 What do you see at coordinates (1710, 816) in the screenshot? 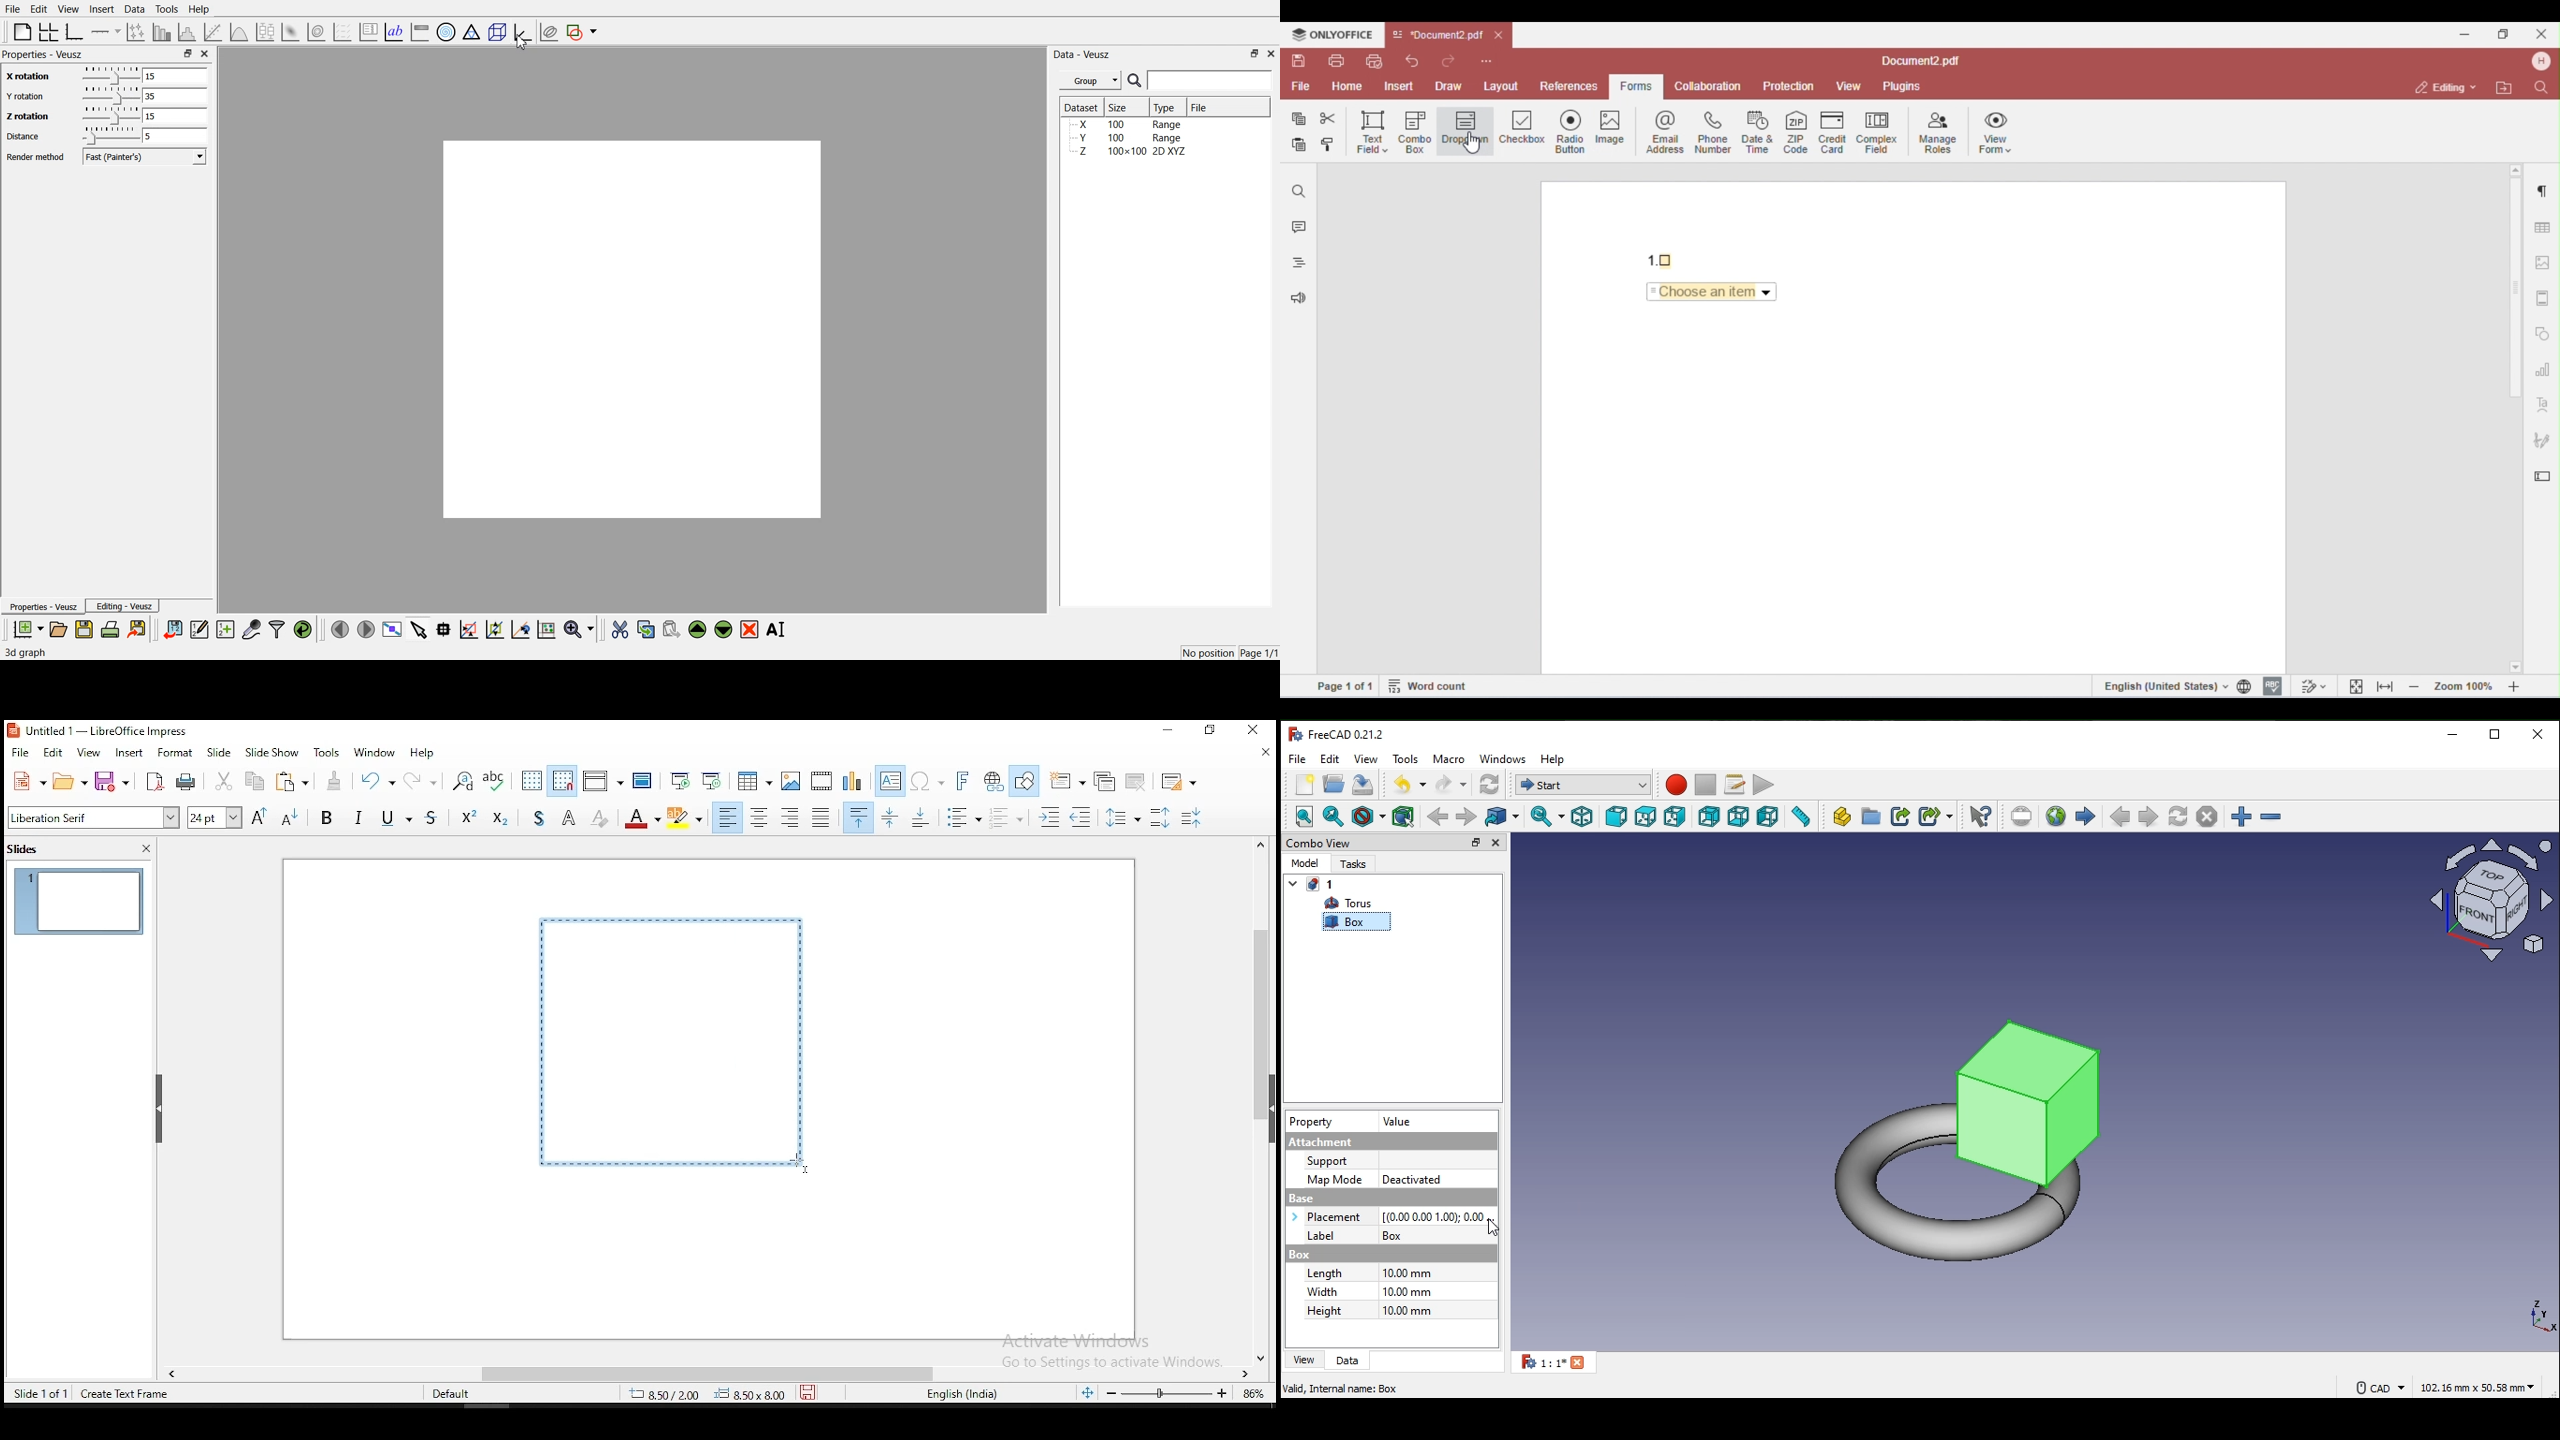
I see `rear` at bounding box center [1710, 816].